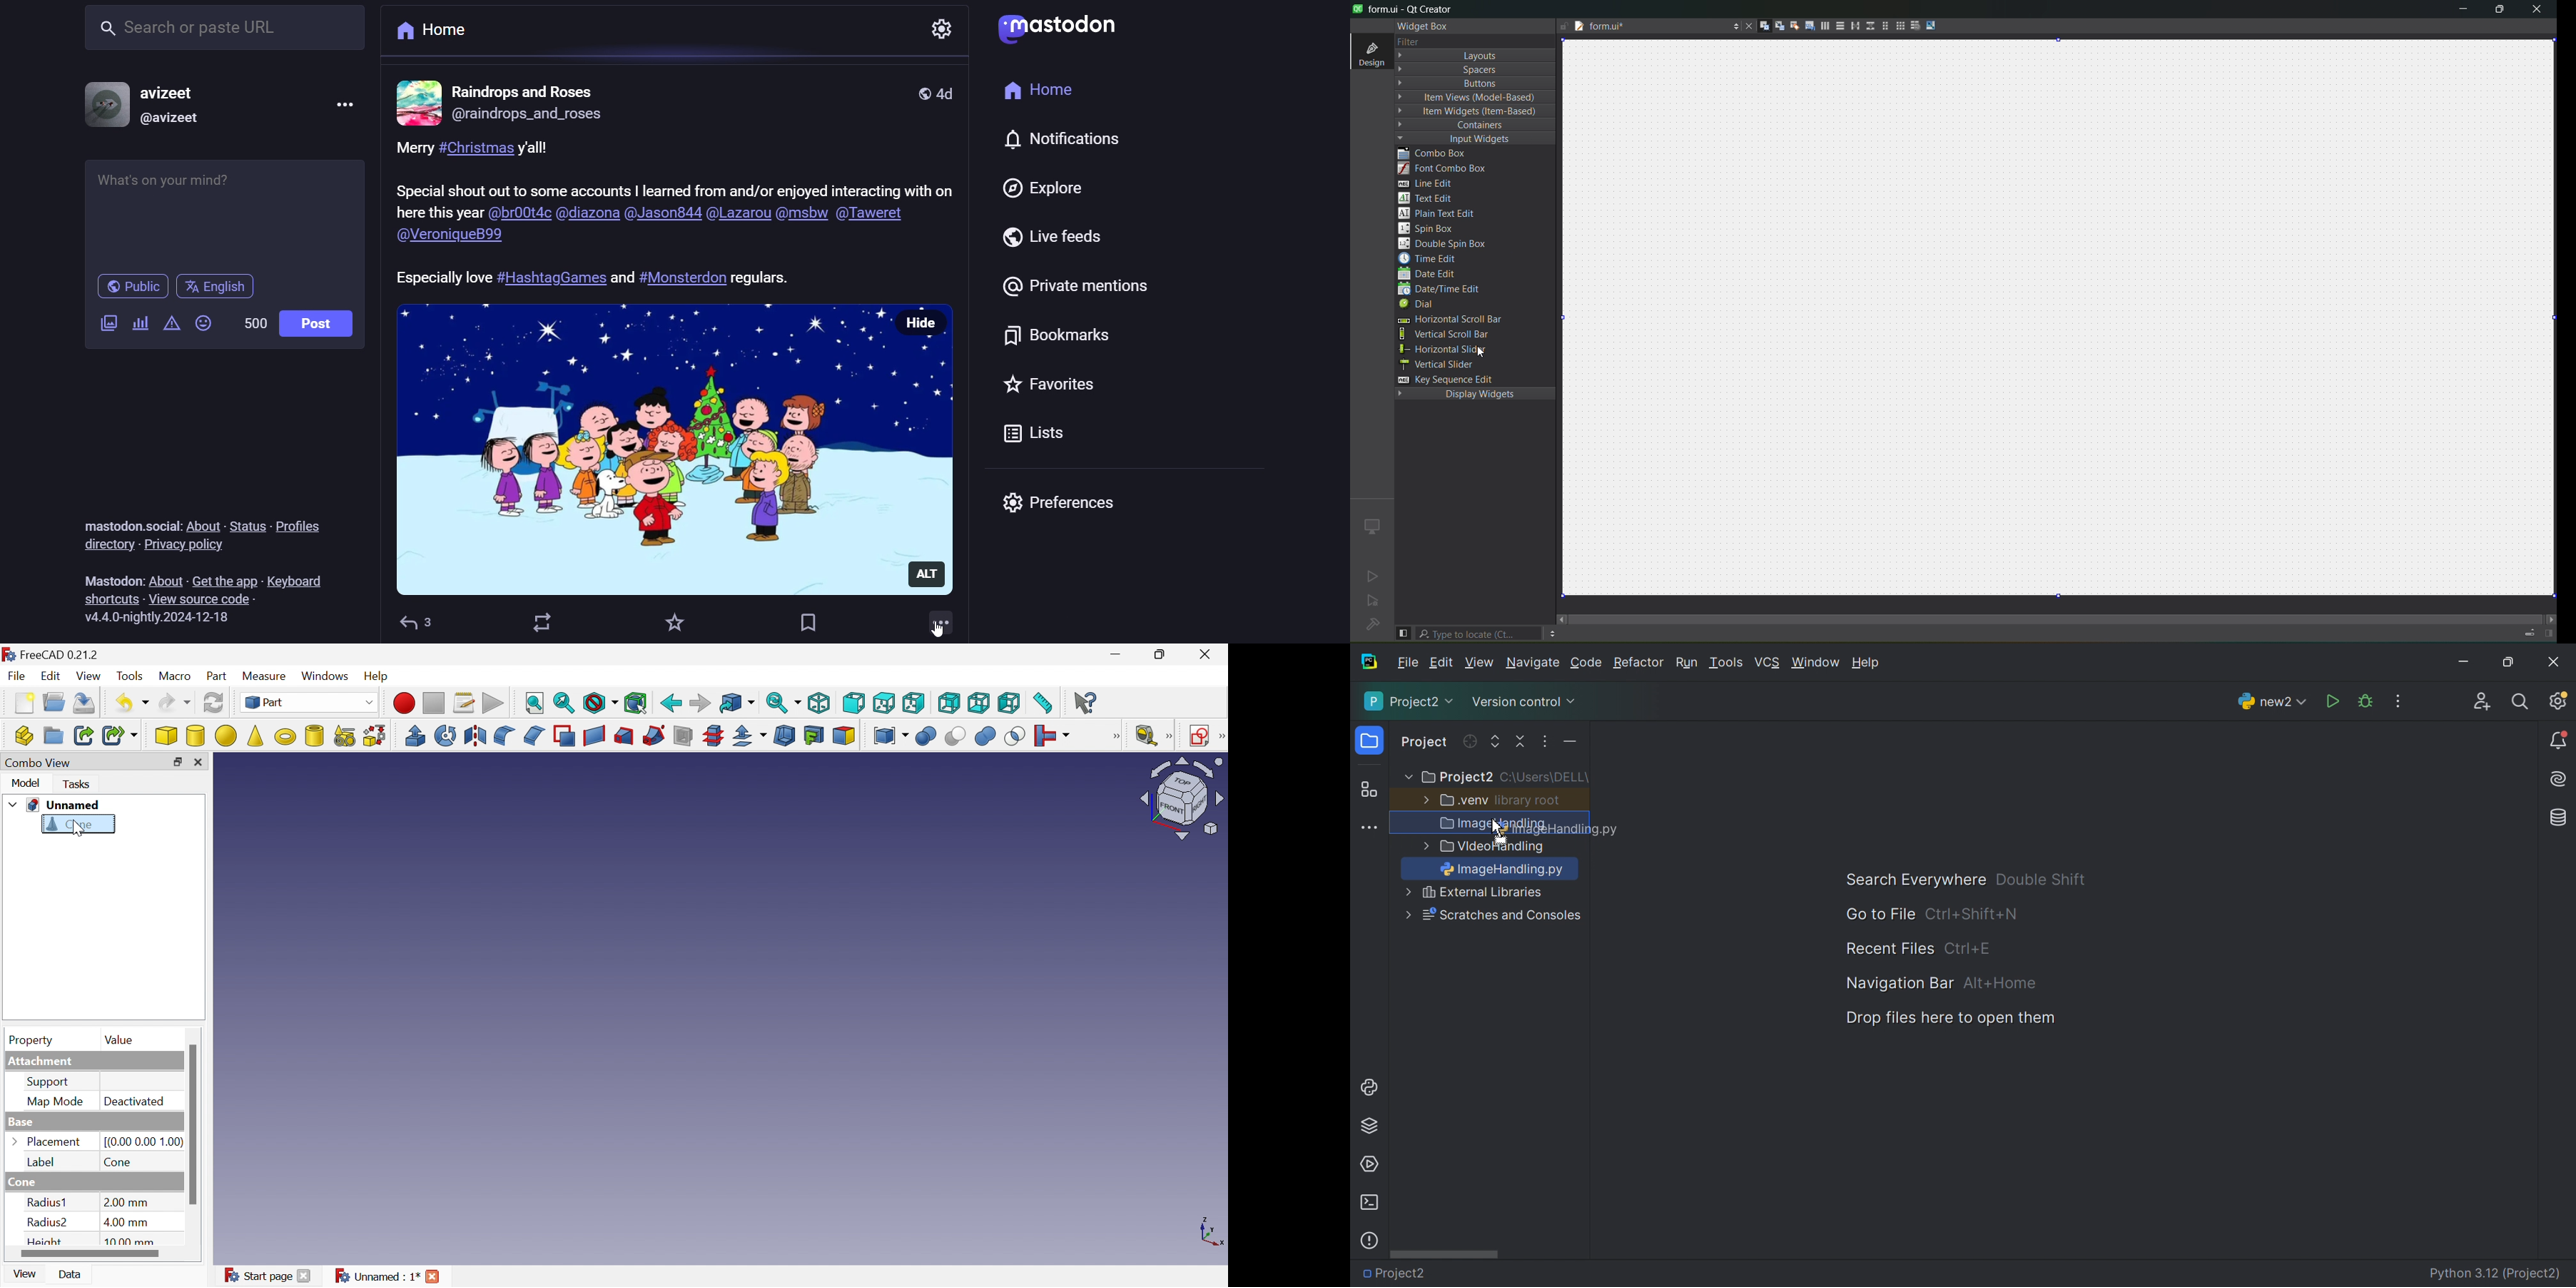  What do you see at coordinates (1868, 664) in the screenshot?
I see `Help` at bounding box center [1868, 664].